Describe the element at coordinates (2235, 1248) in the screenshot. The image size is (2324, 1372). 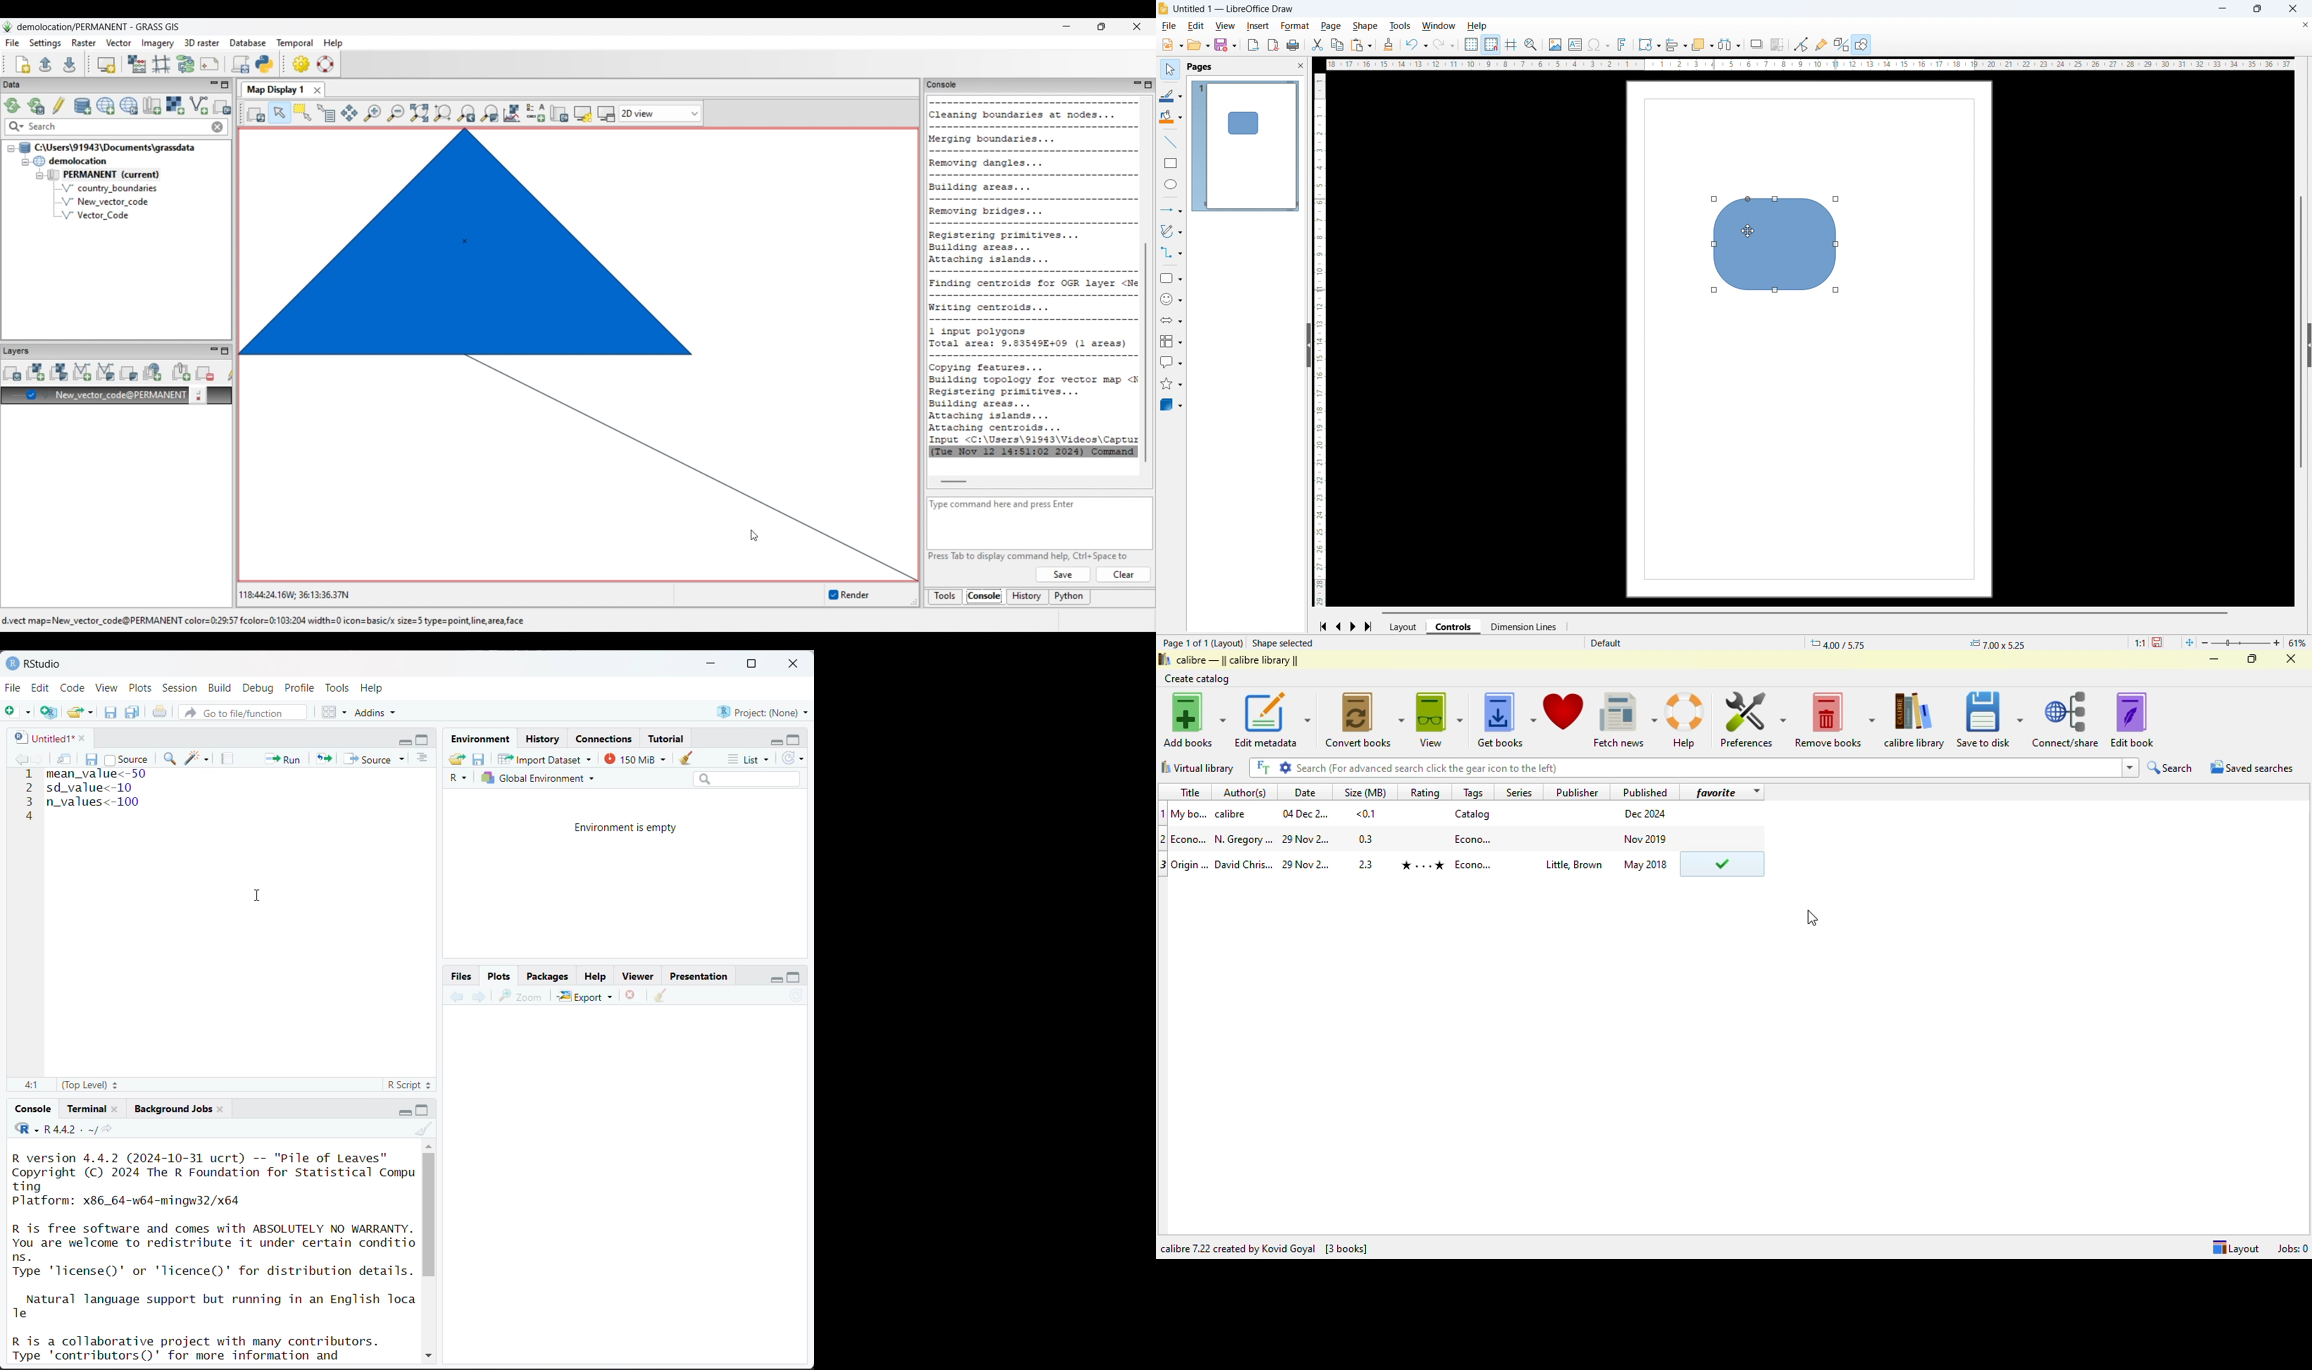
I see `Layout` at that location.